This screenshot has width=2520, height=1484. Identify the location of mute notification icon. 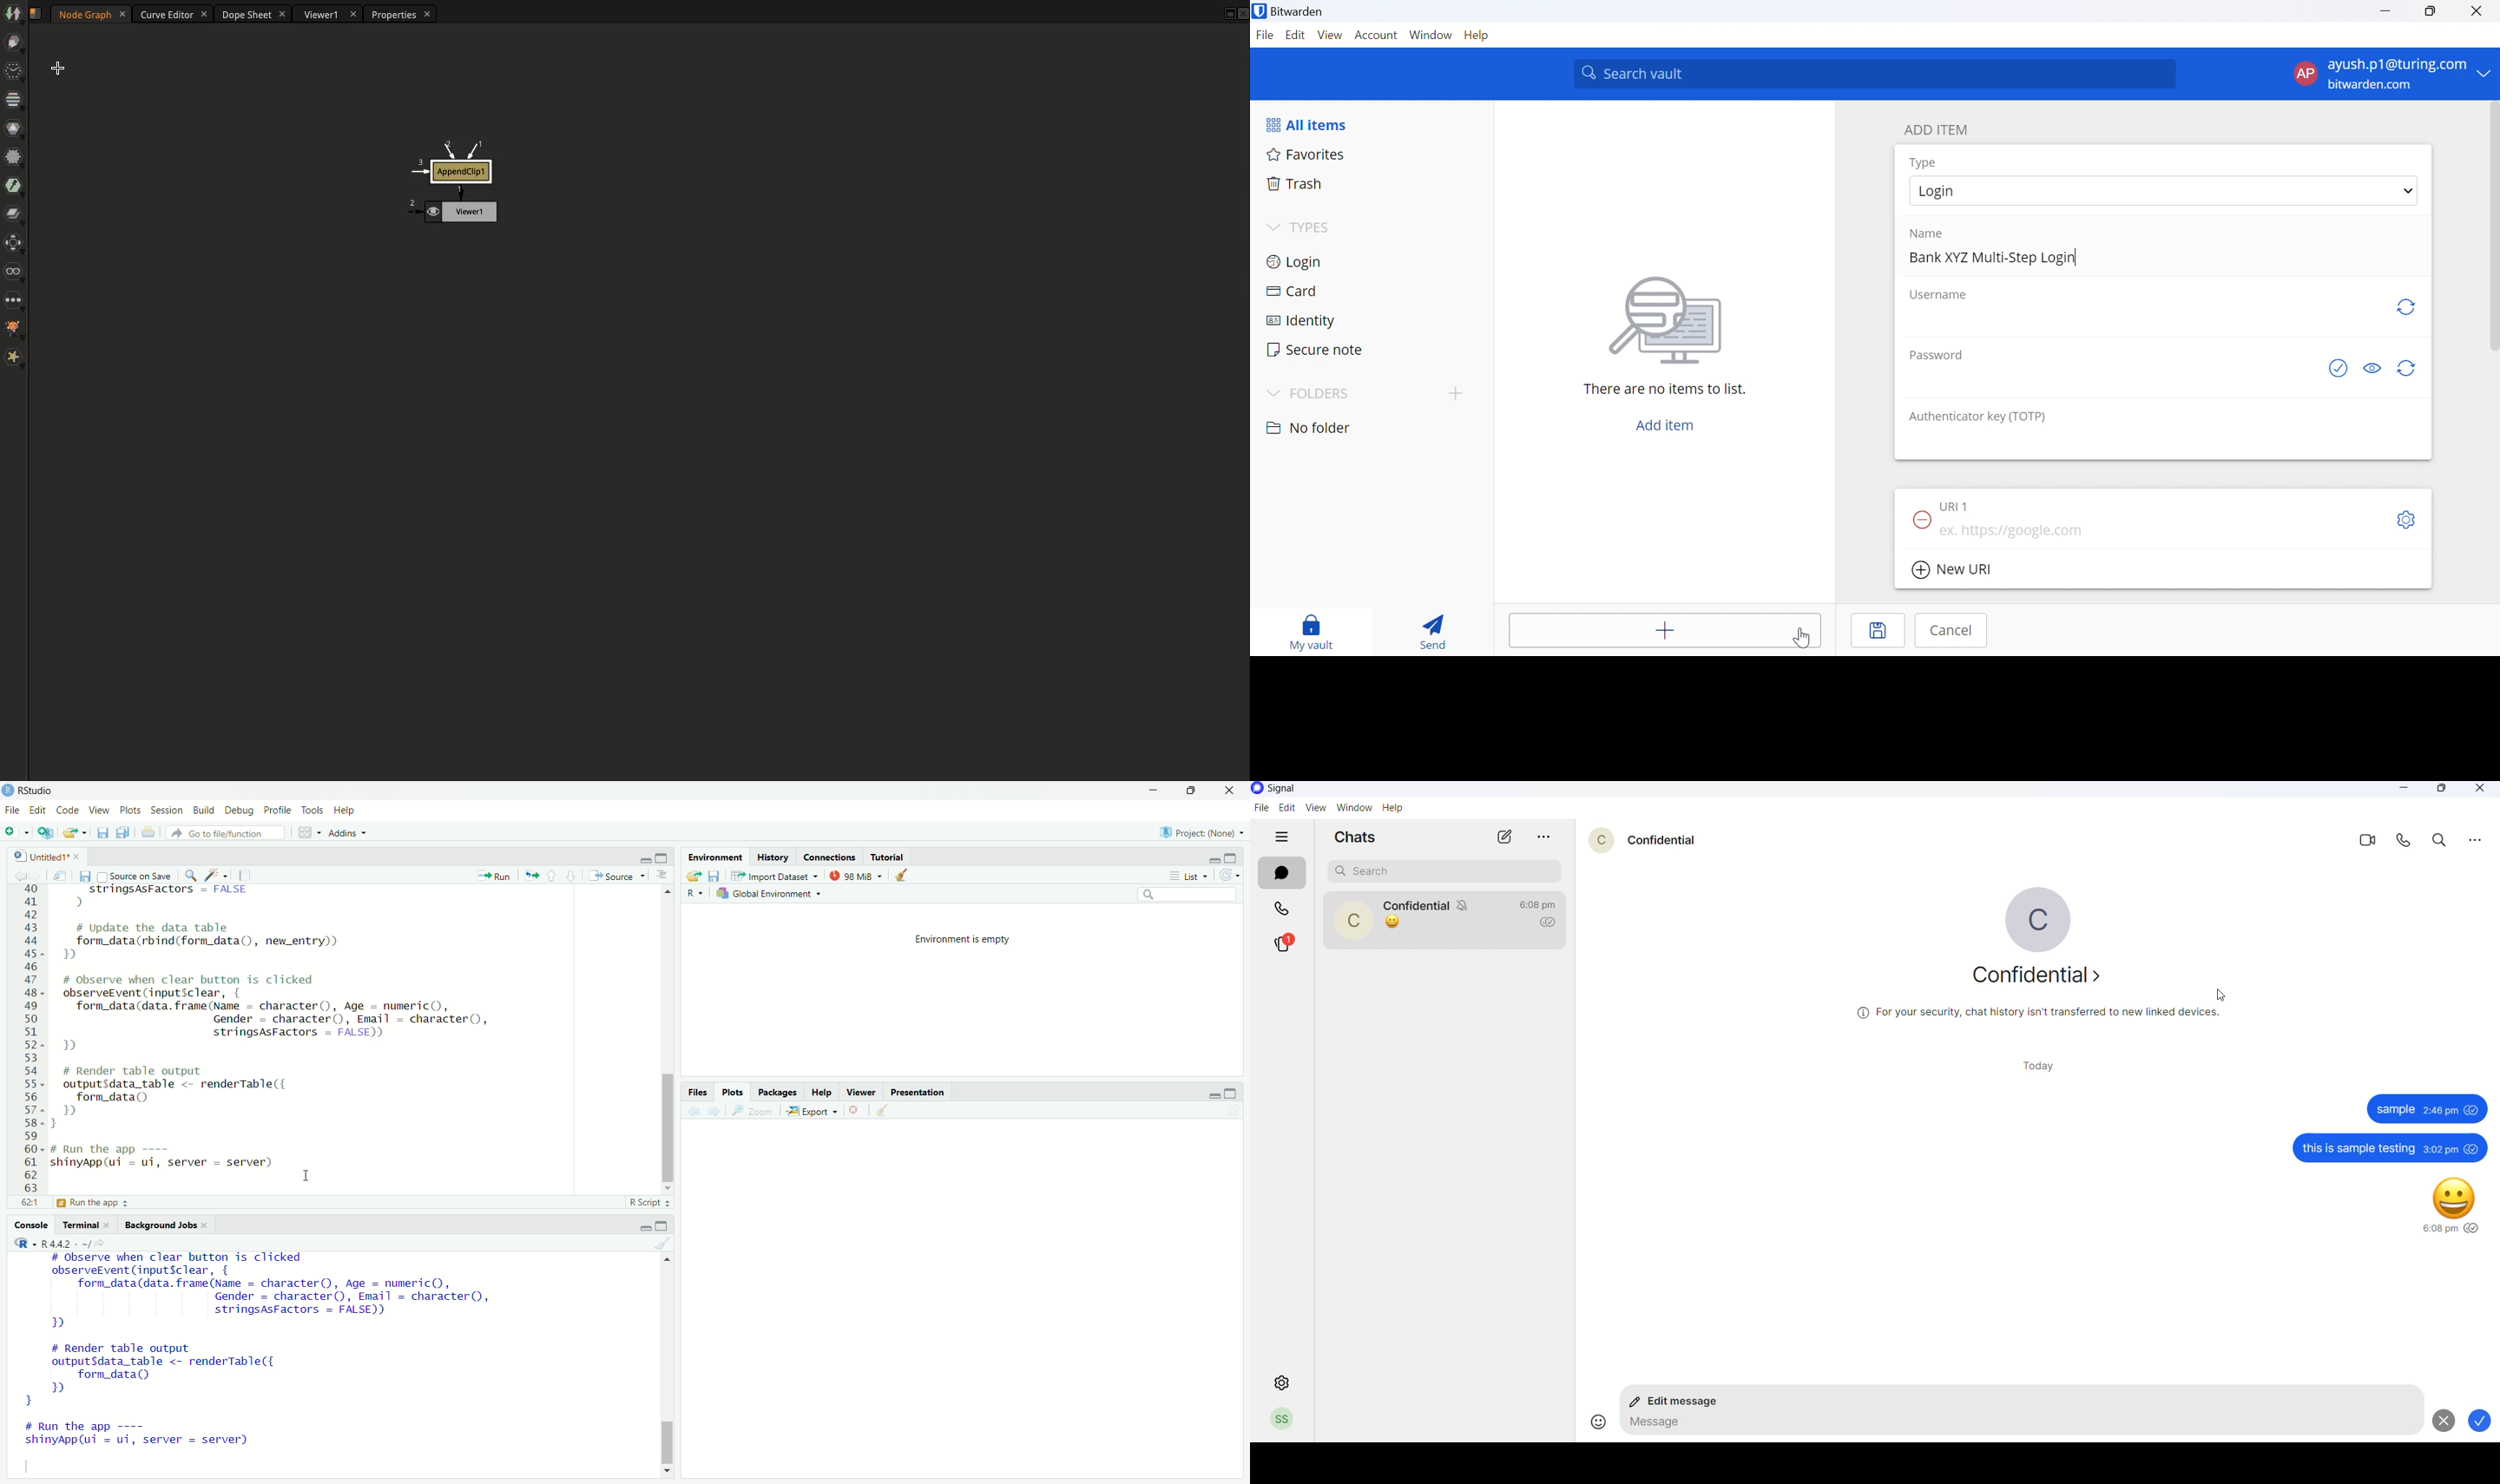
(1467, 907).